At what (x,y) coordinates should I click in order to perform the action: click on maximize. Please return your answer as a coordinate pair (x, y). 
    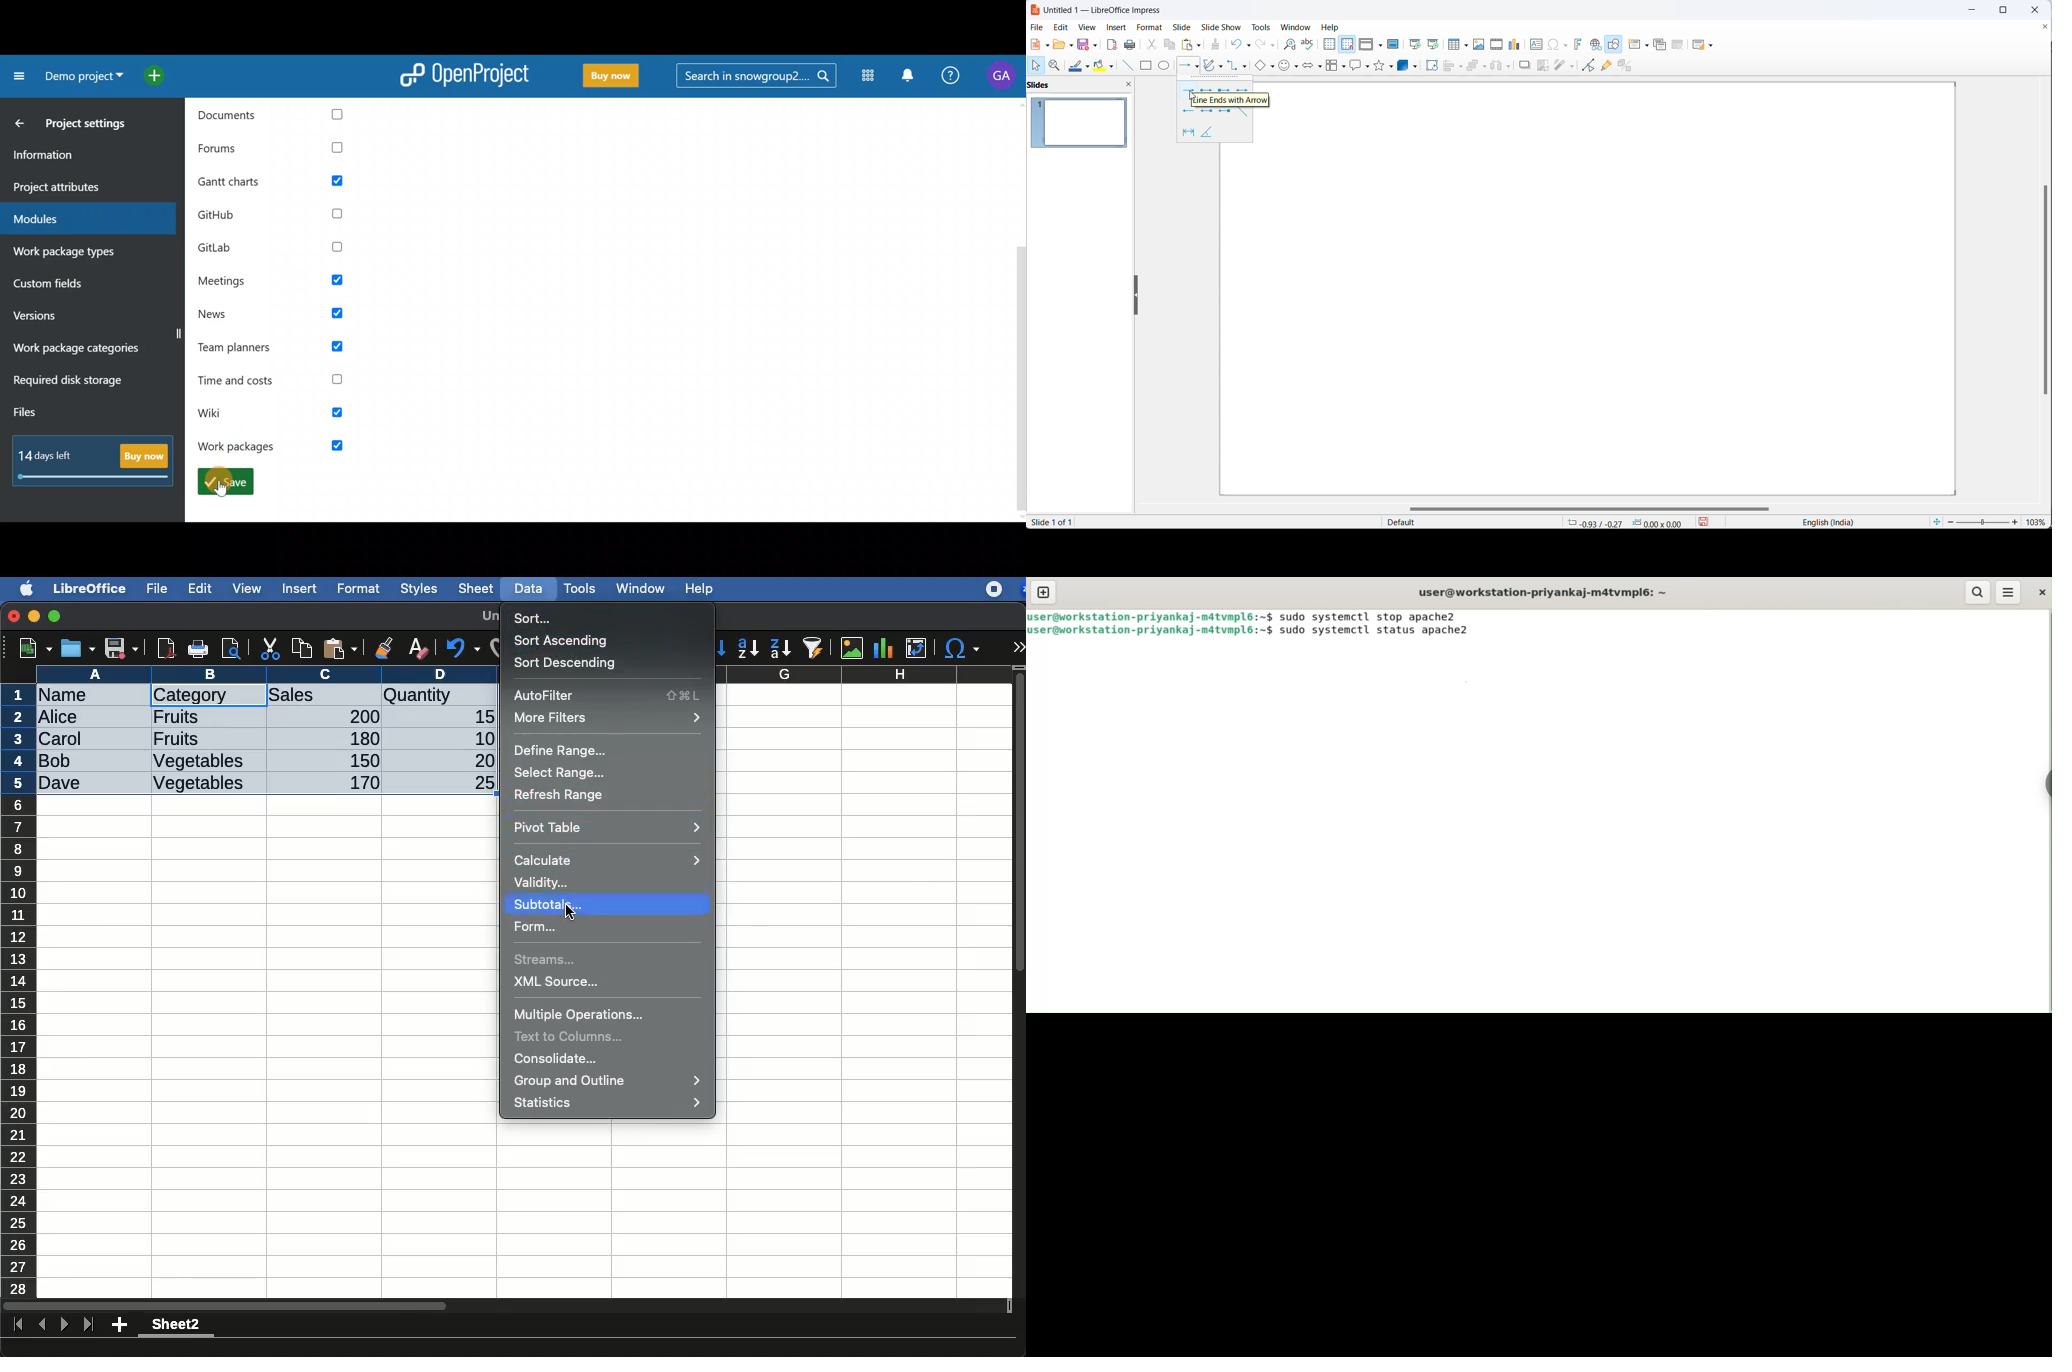
    Looking at the image, I should click on (2010, 10).